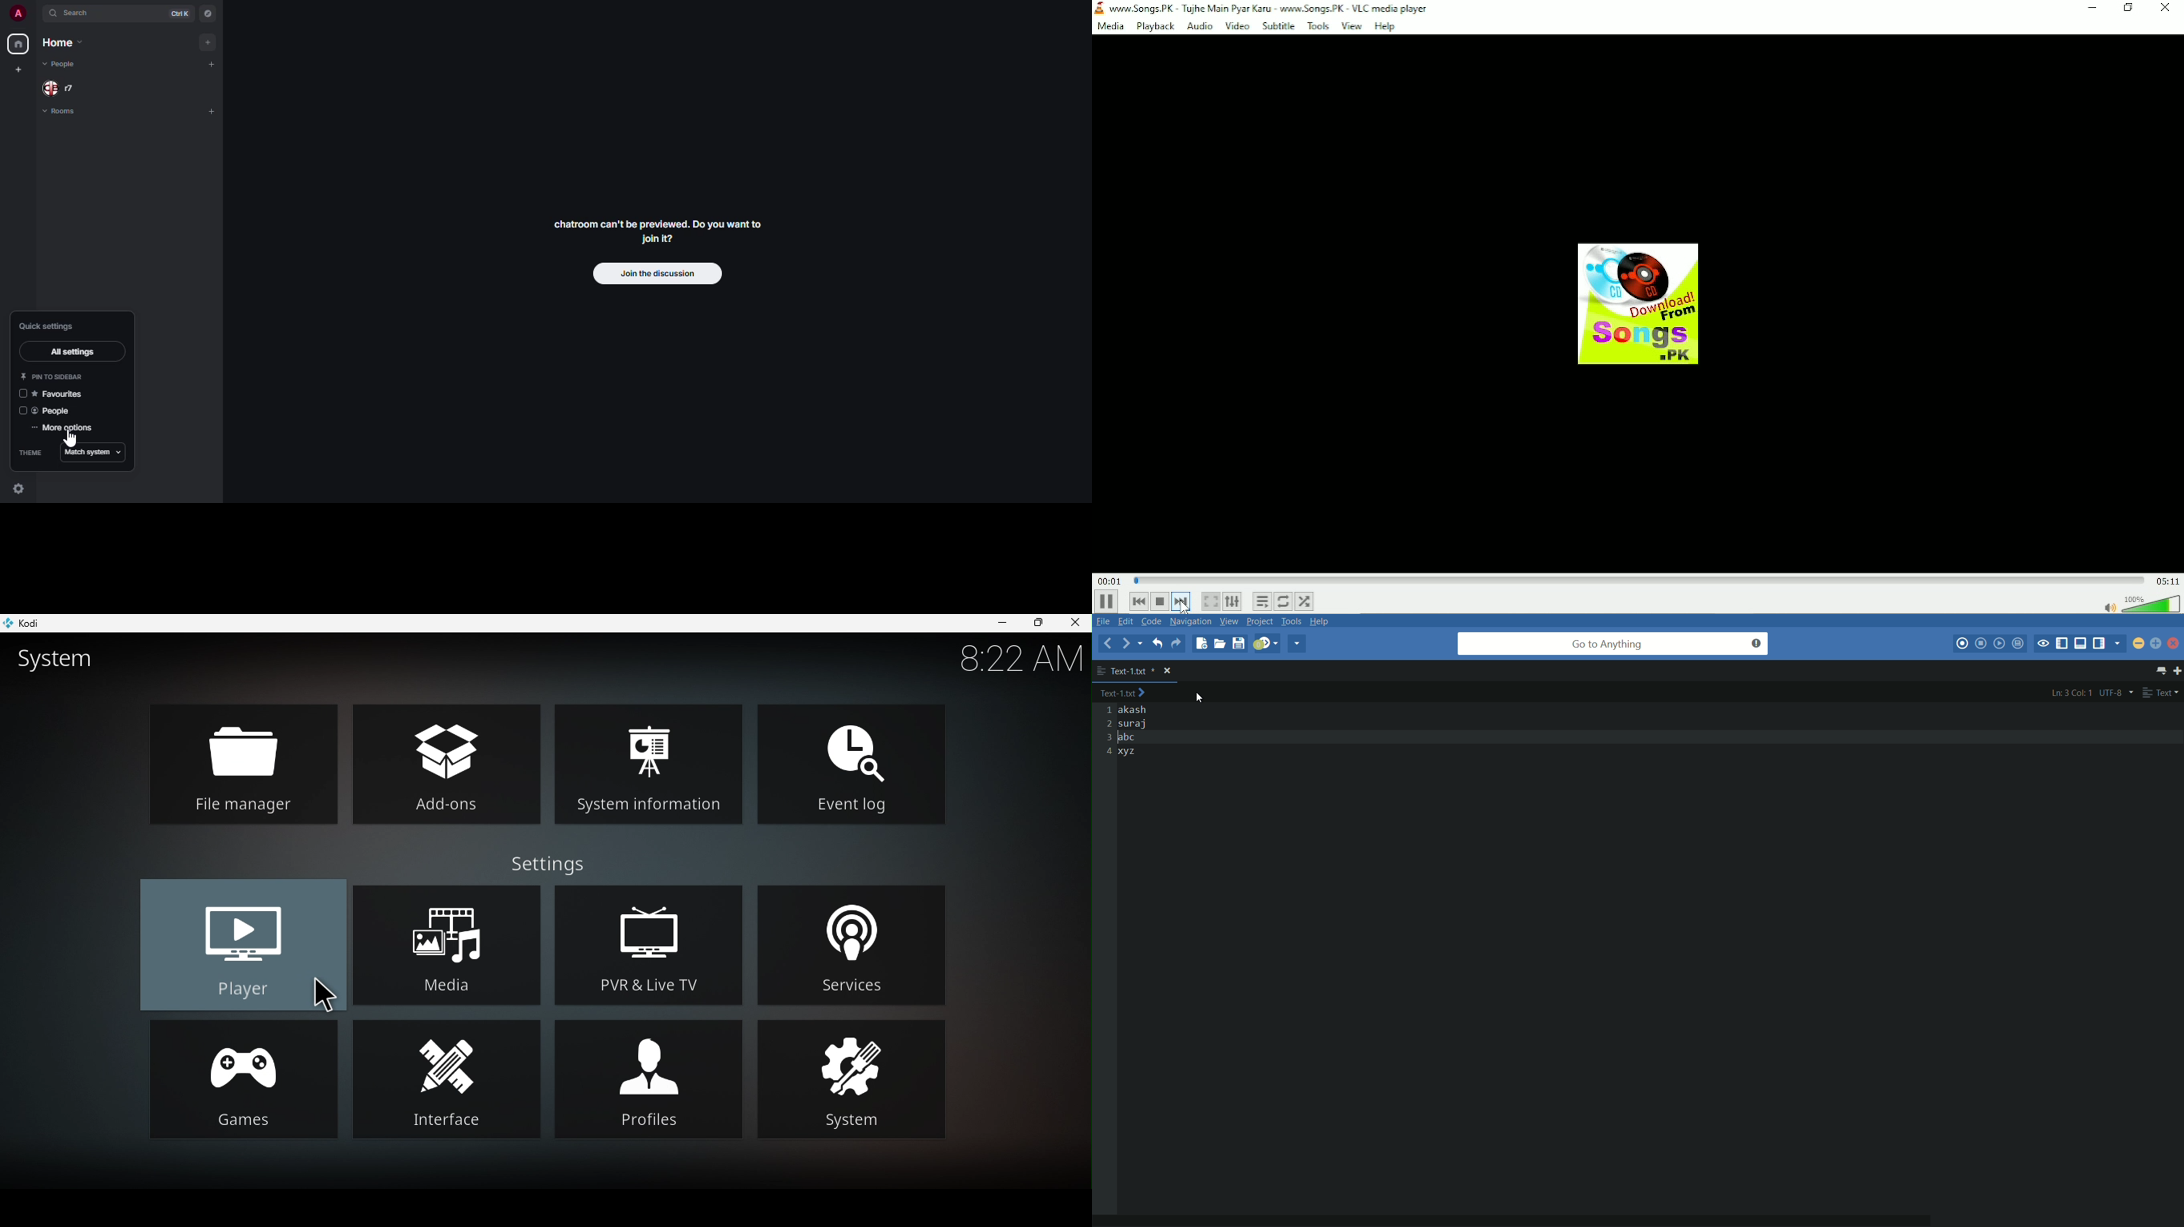 Image resolution: width=2184 pixels, height=1232 pixels. What do you see at coordinates (851, 1079) in the screenshot?
I see `System` at bounding box center [851, 1079].